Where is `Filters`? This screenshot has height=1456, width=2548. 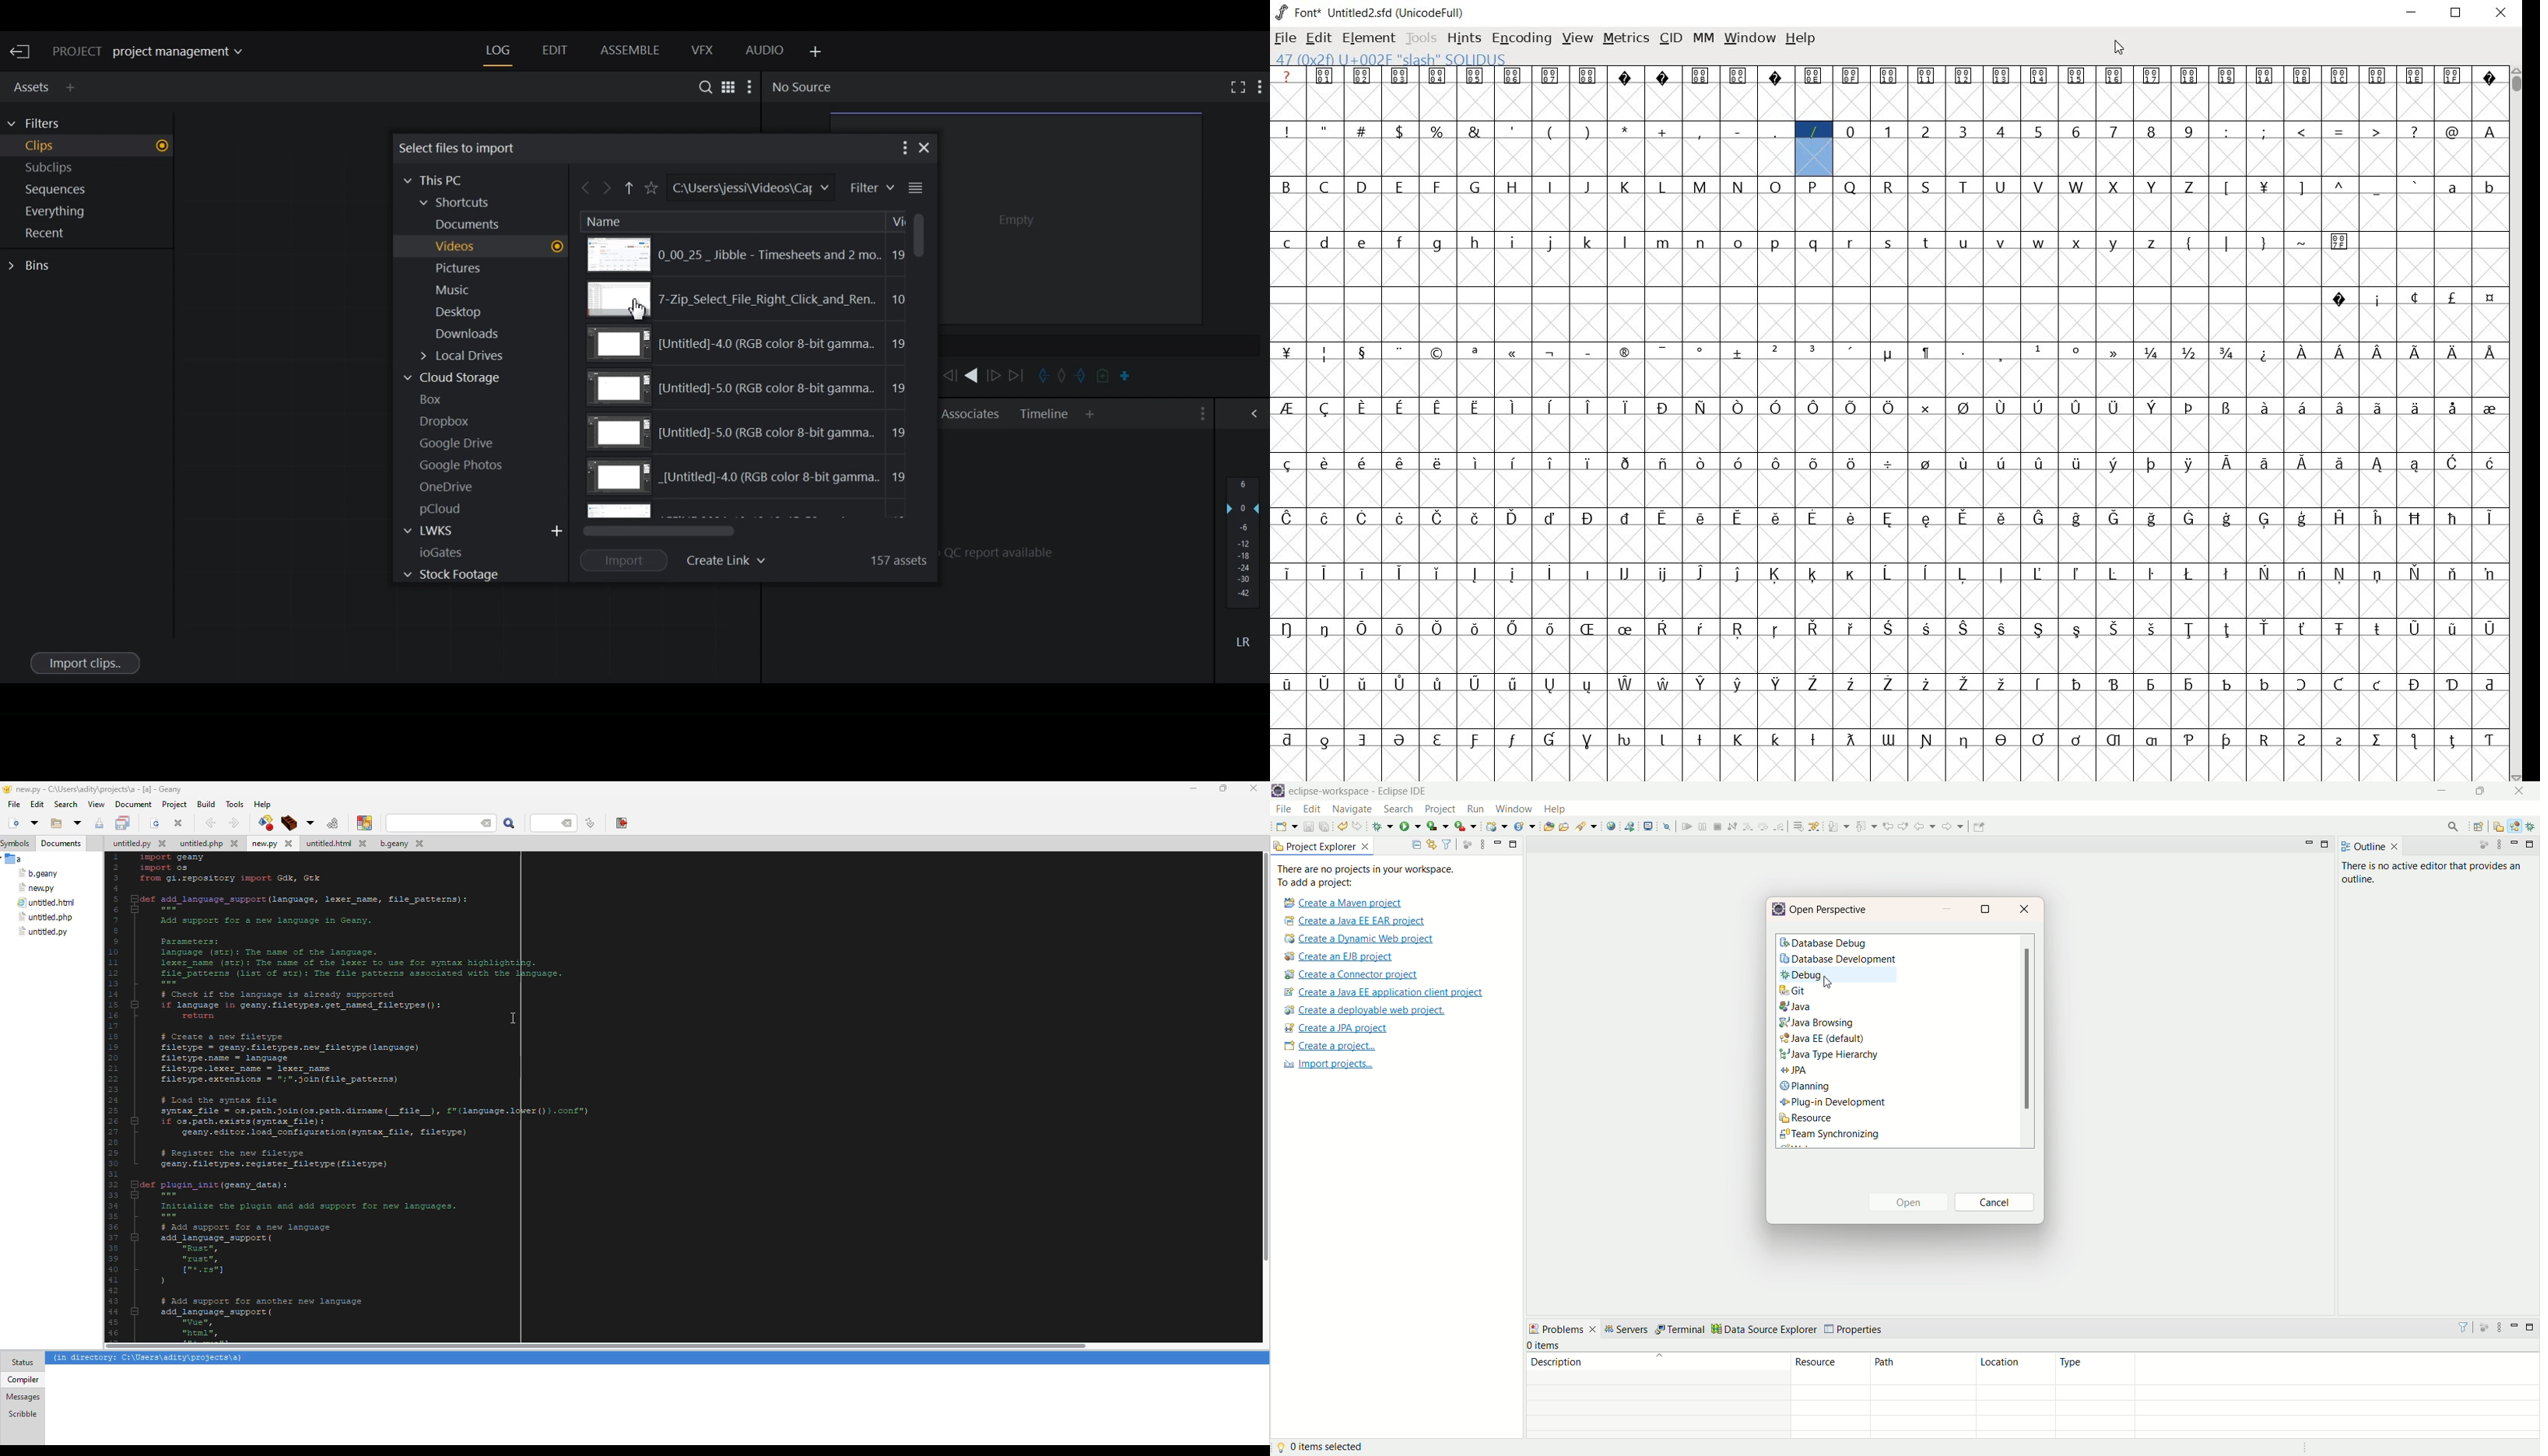
Filters is located at coordinates (41, 124).